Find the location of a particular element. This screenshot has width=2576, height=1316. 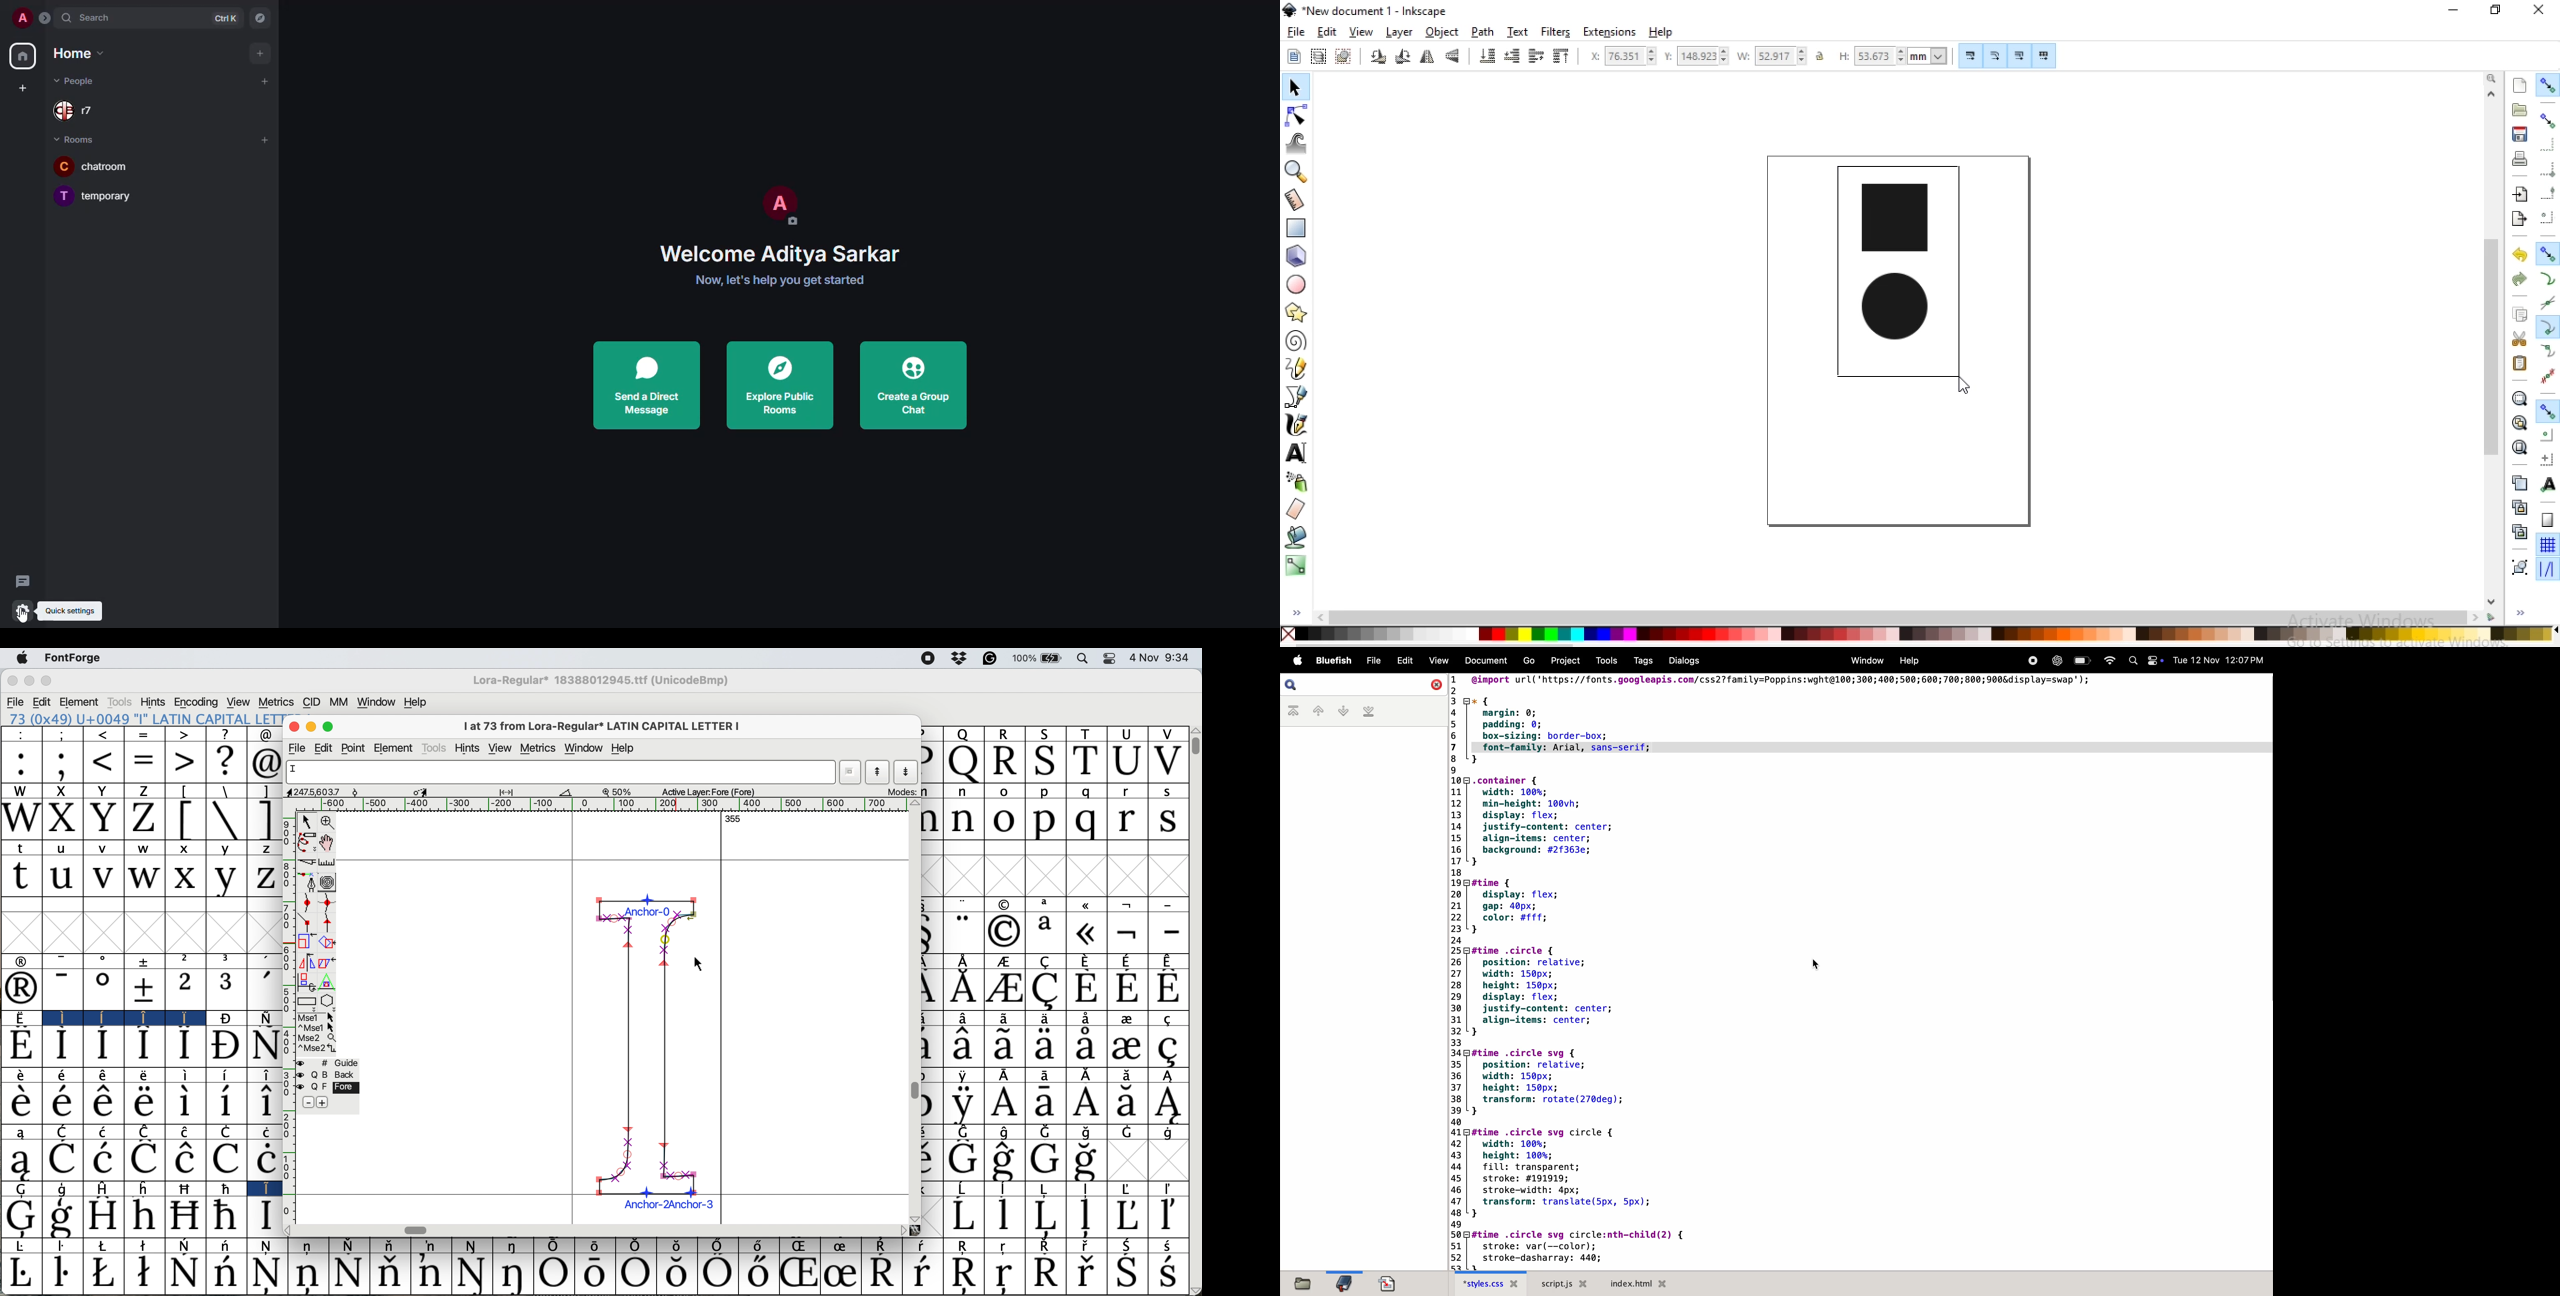

Symbol is located at coordinates (472, 1274).